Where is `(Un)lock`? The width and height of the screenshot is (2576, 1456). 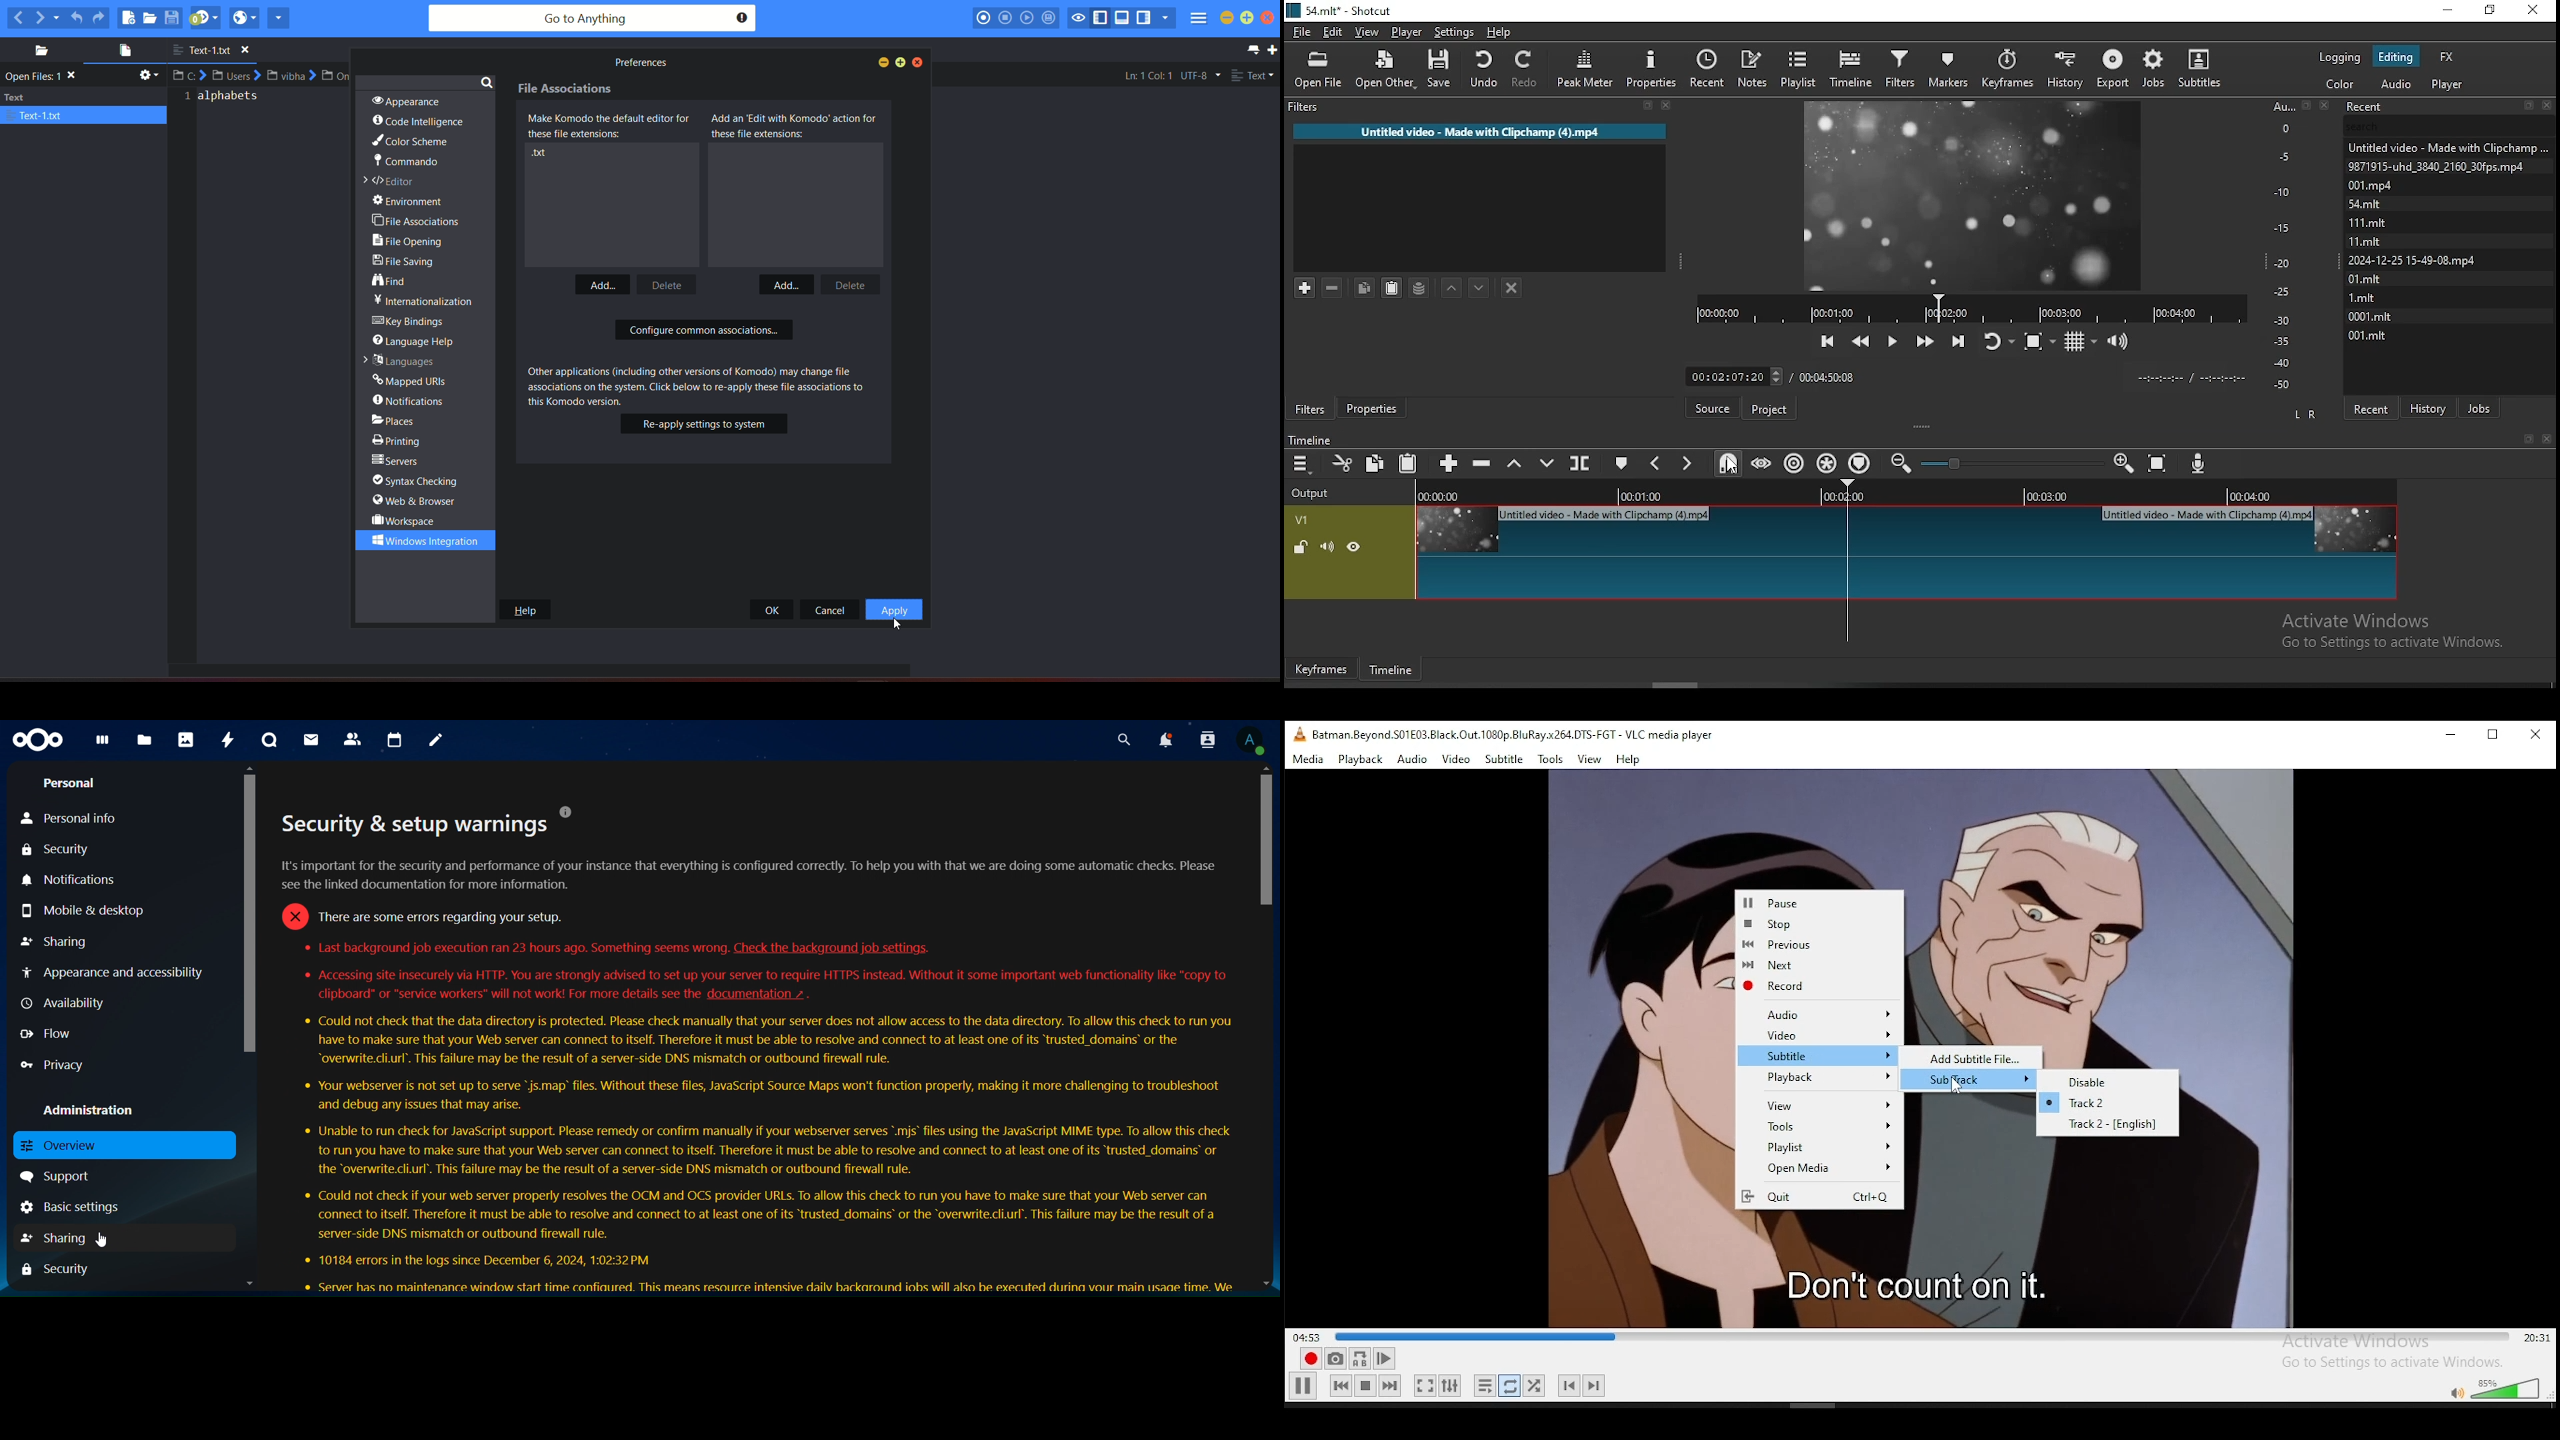 (Un)lock is located at coordinates (1301, 546).